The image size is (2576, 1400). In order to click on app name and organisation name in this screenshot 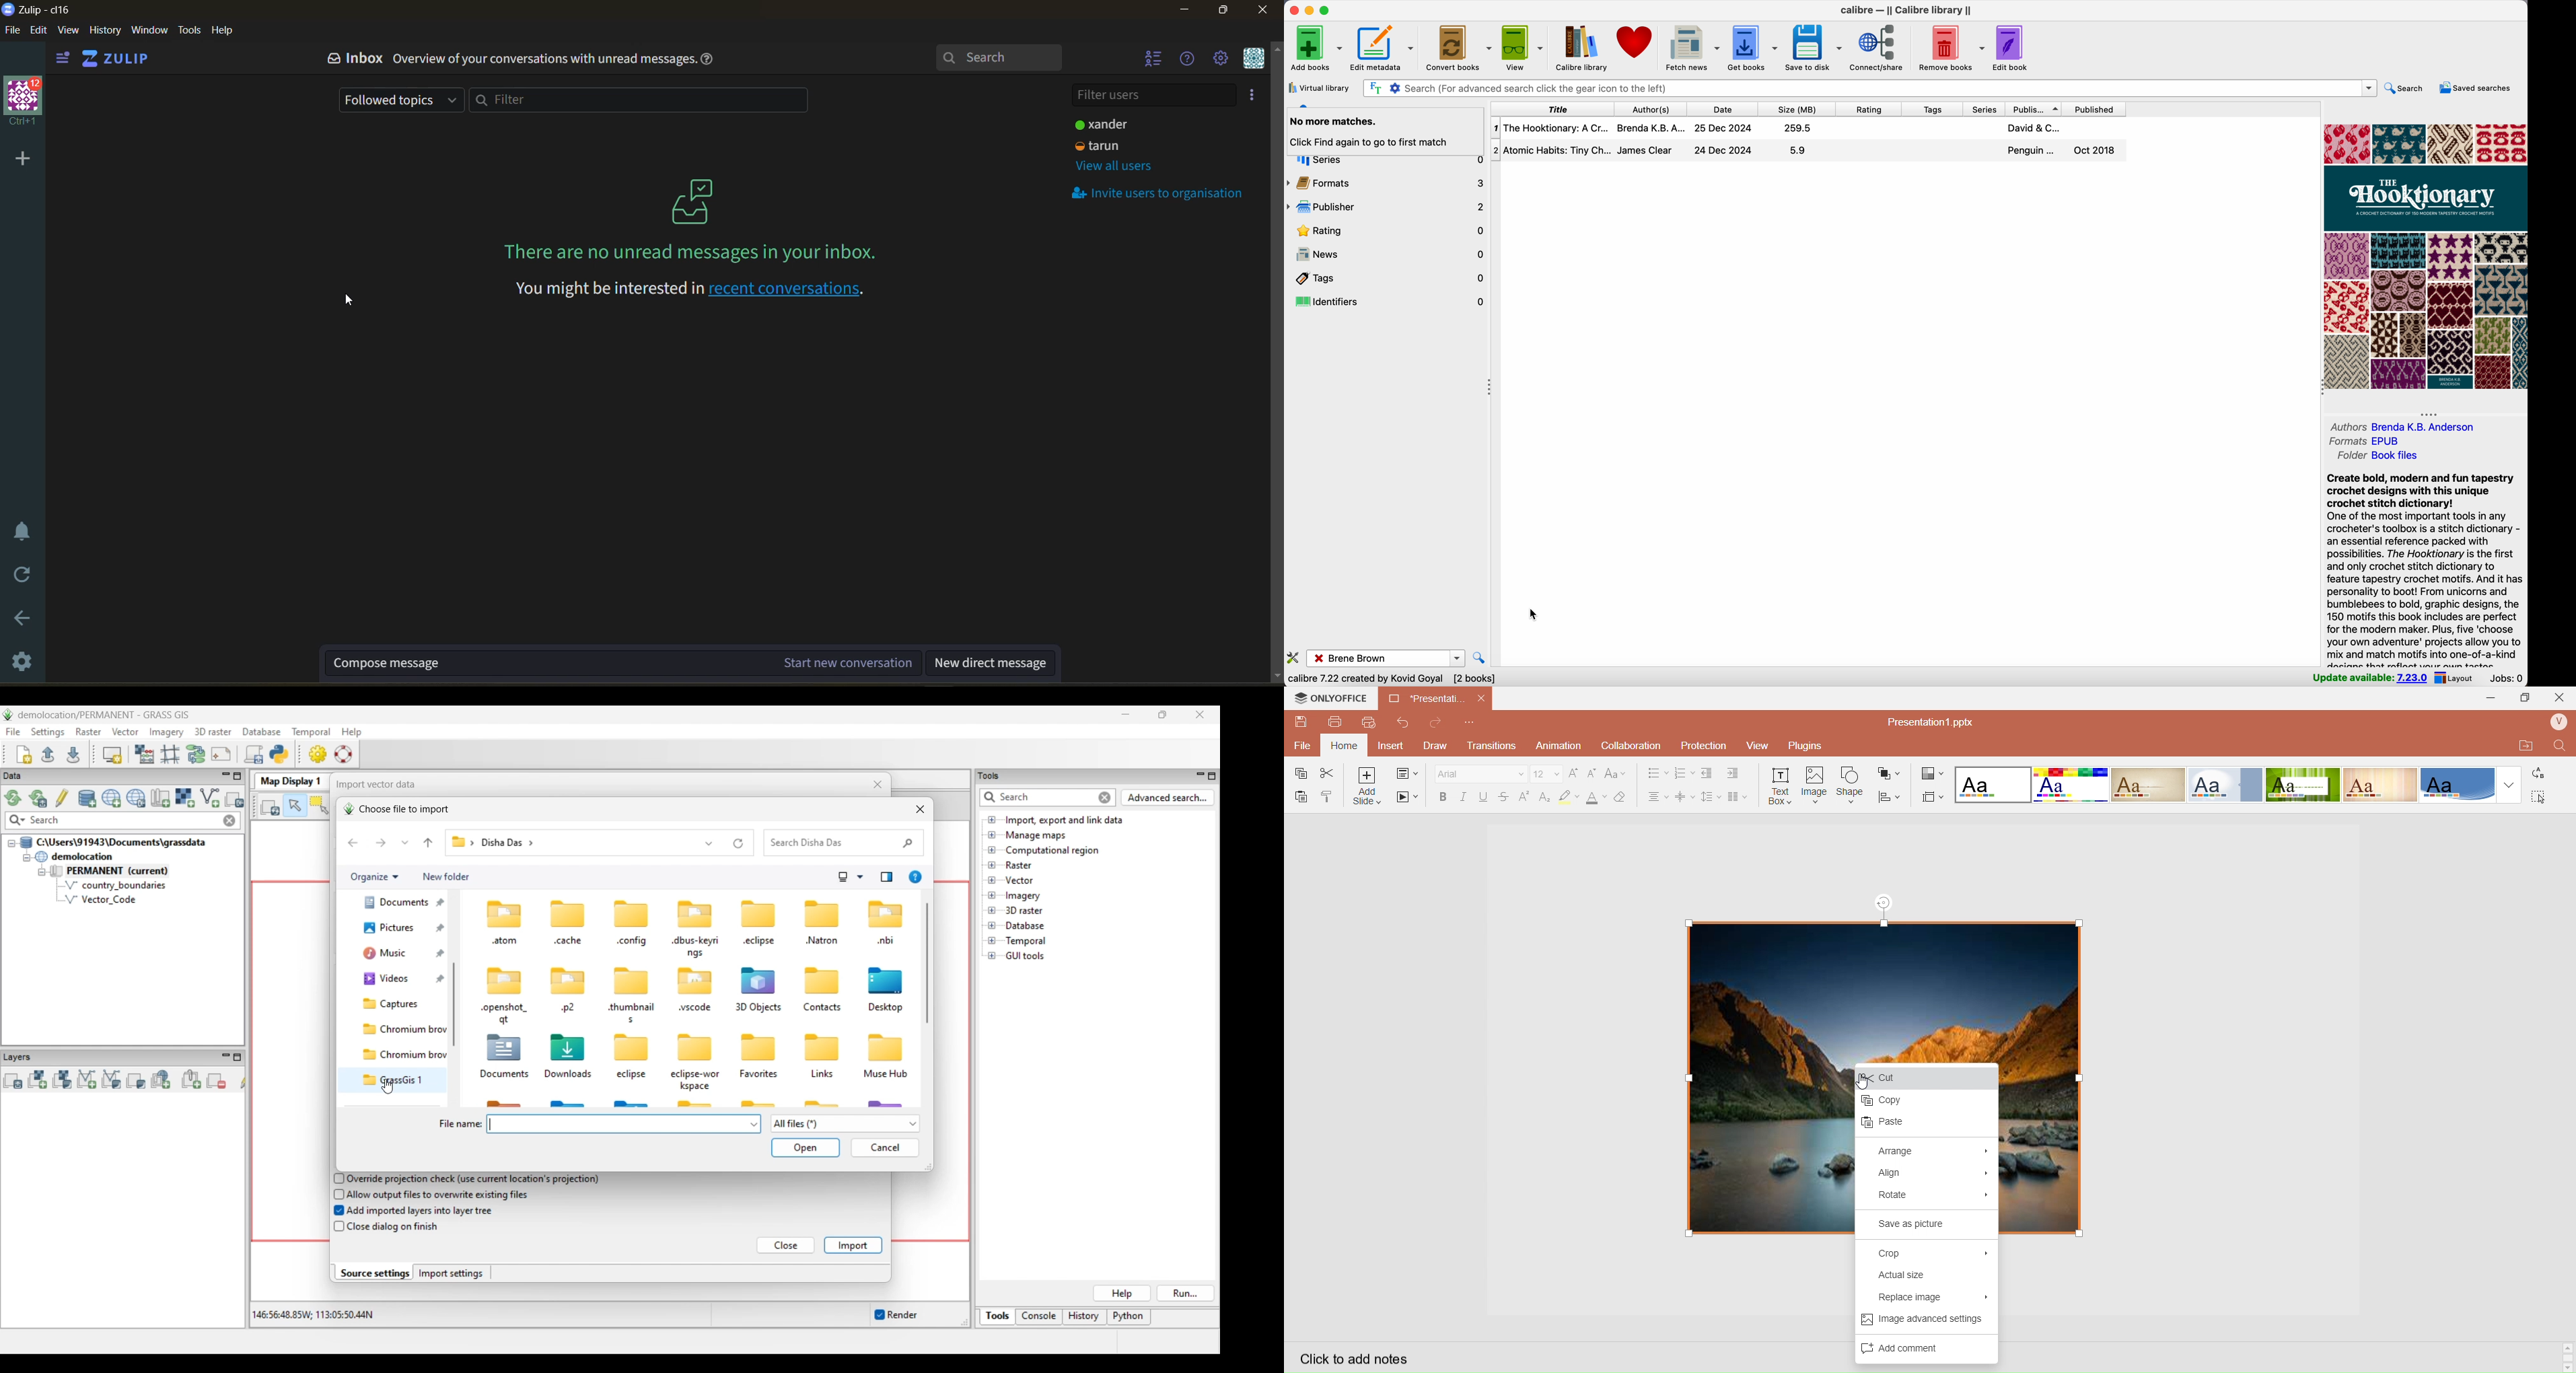, I will do `click(37, 9)`.